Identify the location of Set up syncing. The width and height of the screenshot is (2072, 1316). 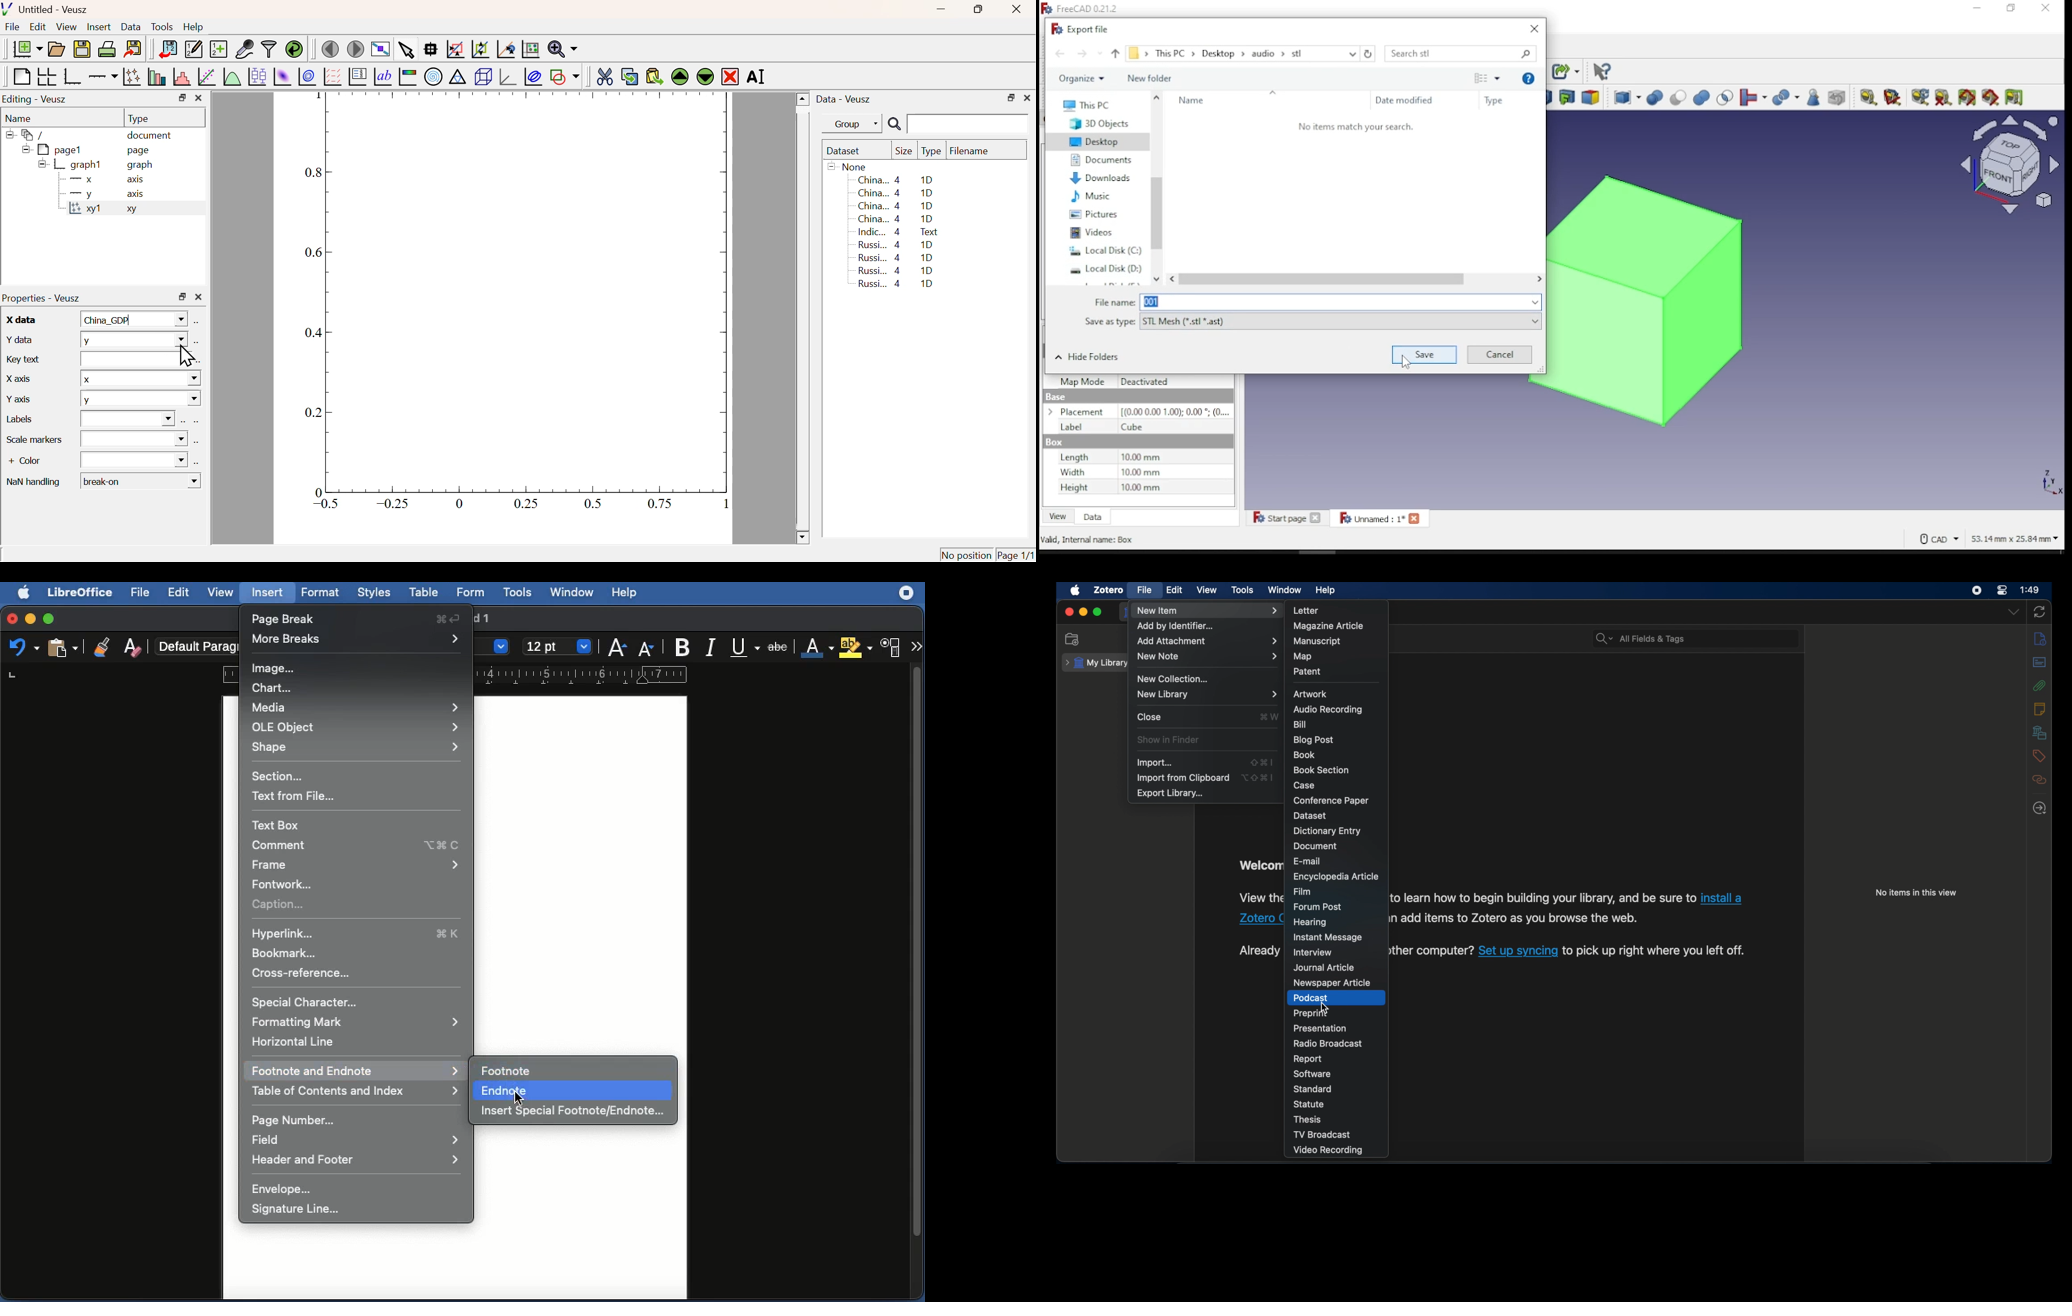
(1518, 951).